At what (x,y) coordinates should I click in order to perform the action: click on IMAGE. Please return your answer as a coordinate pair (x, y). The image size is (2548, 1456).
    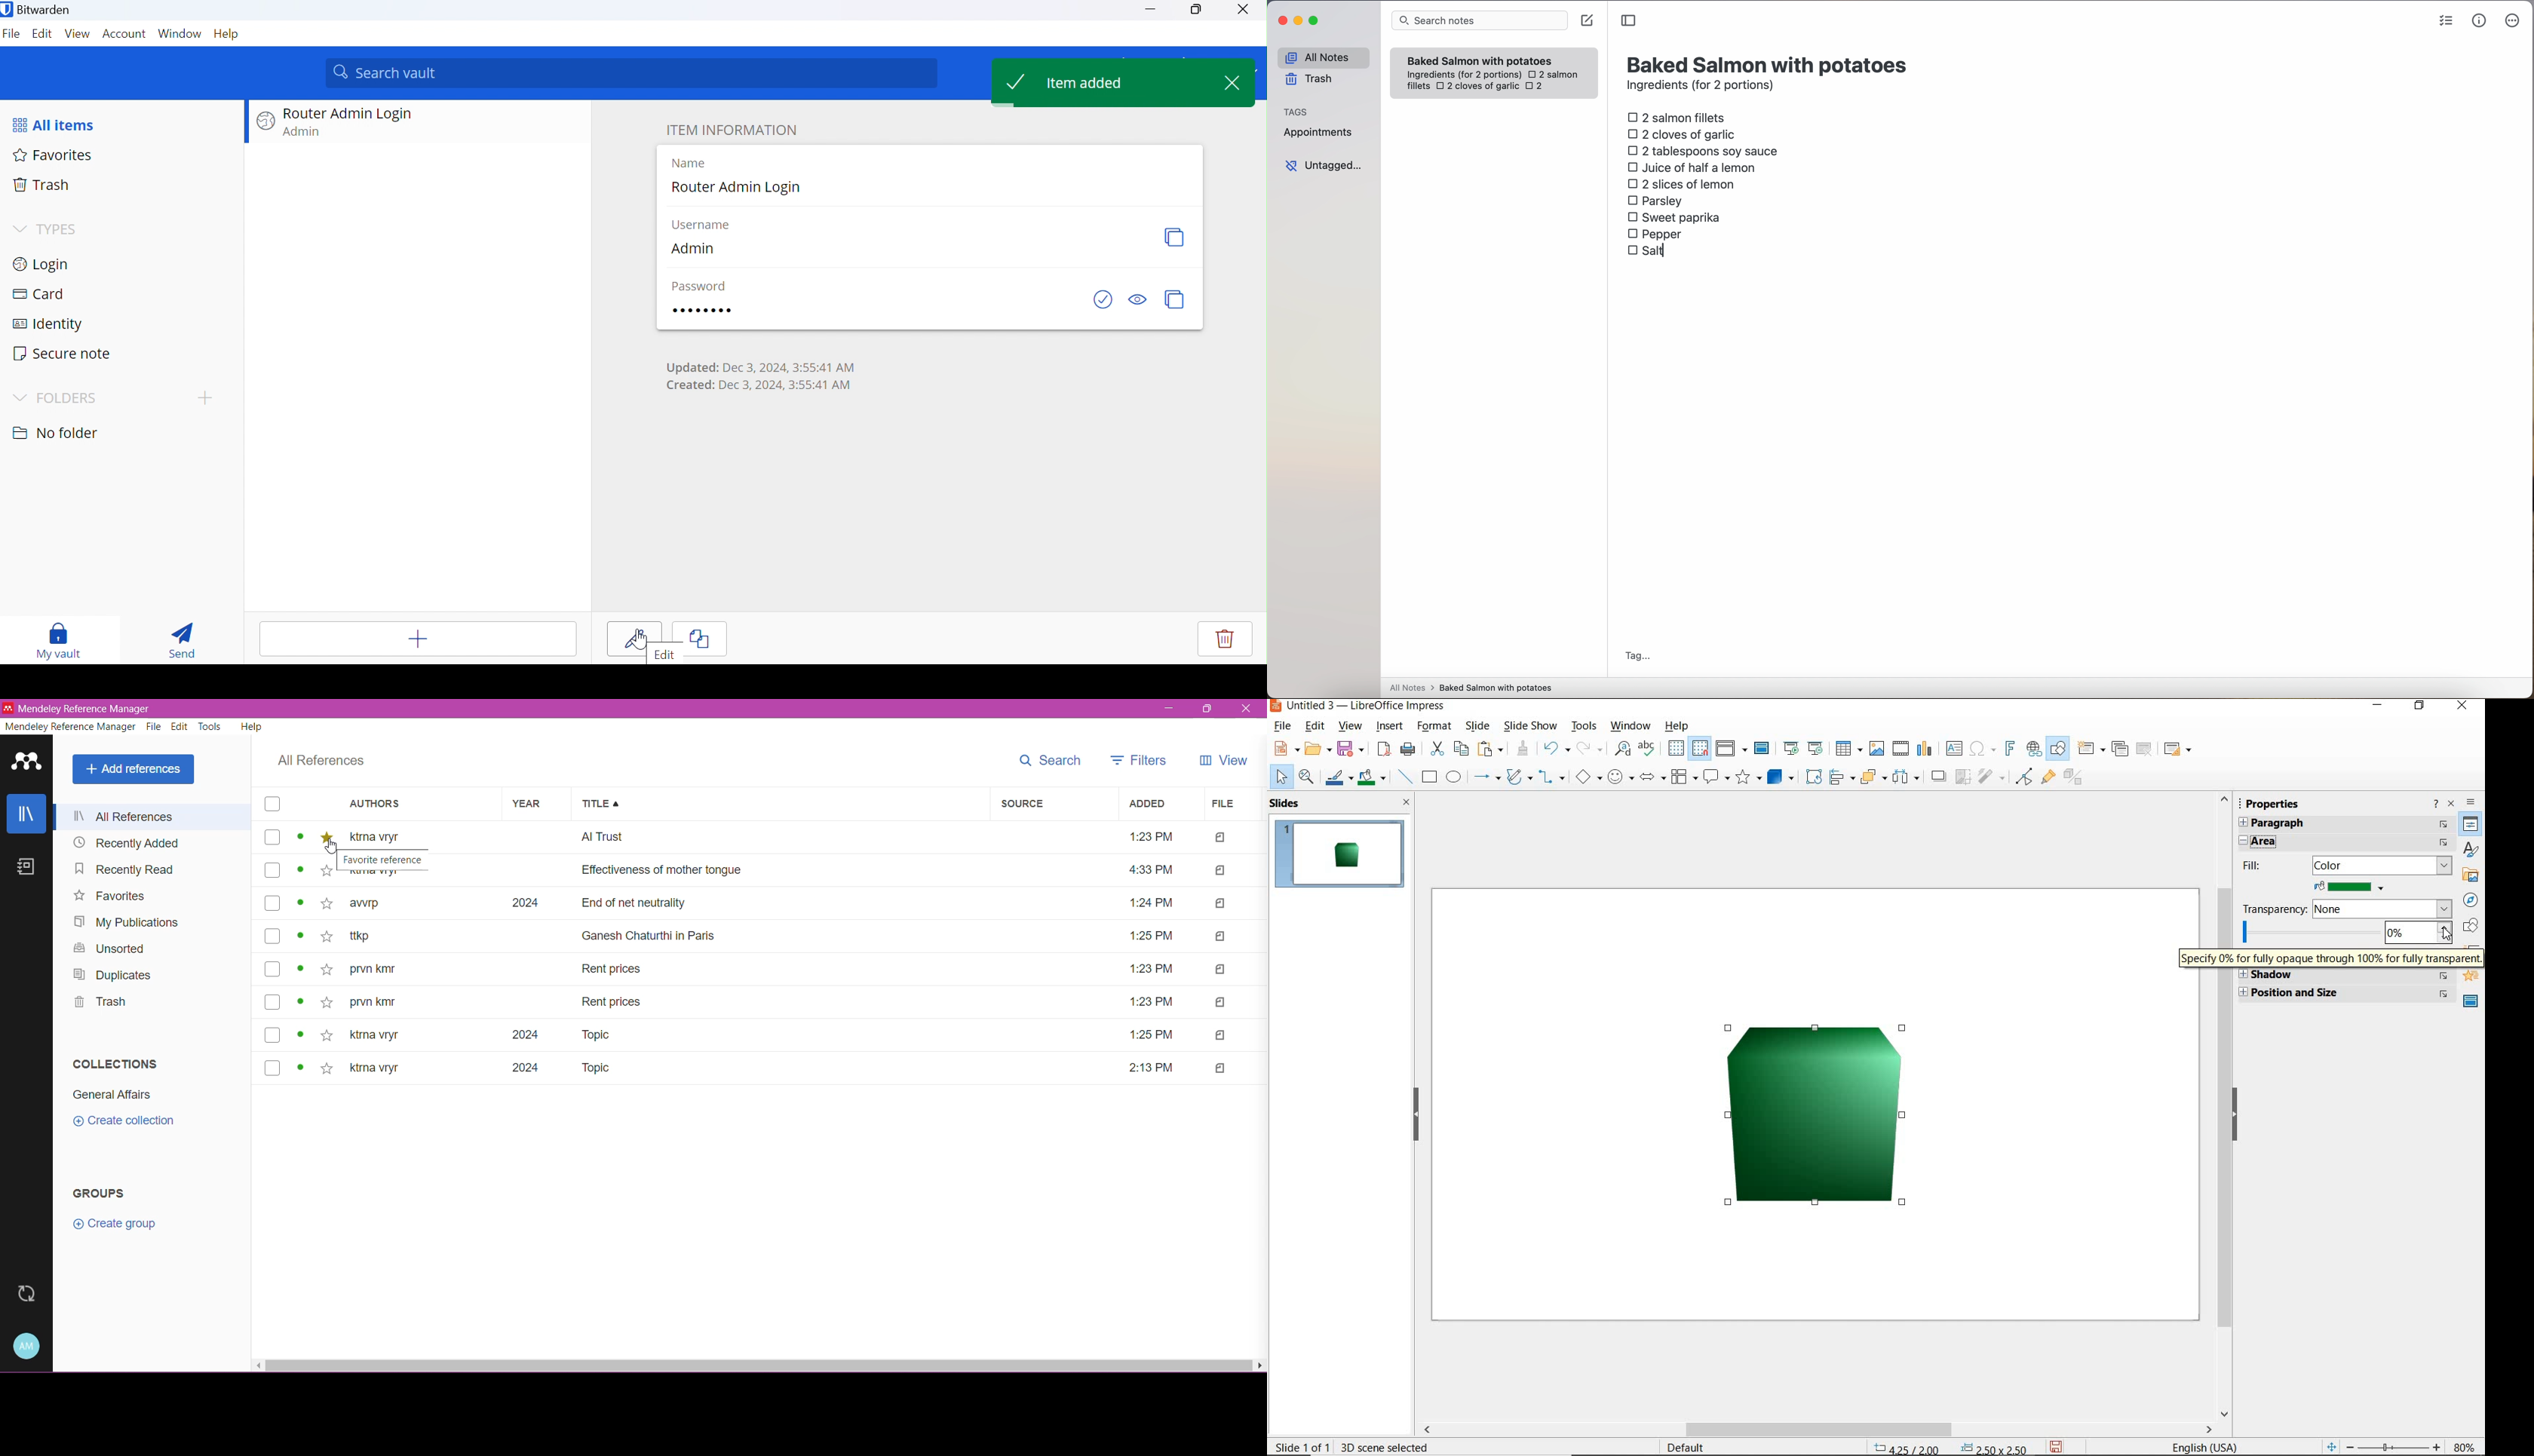
    Looking at the image, I should click on (1813, 1114).